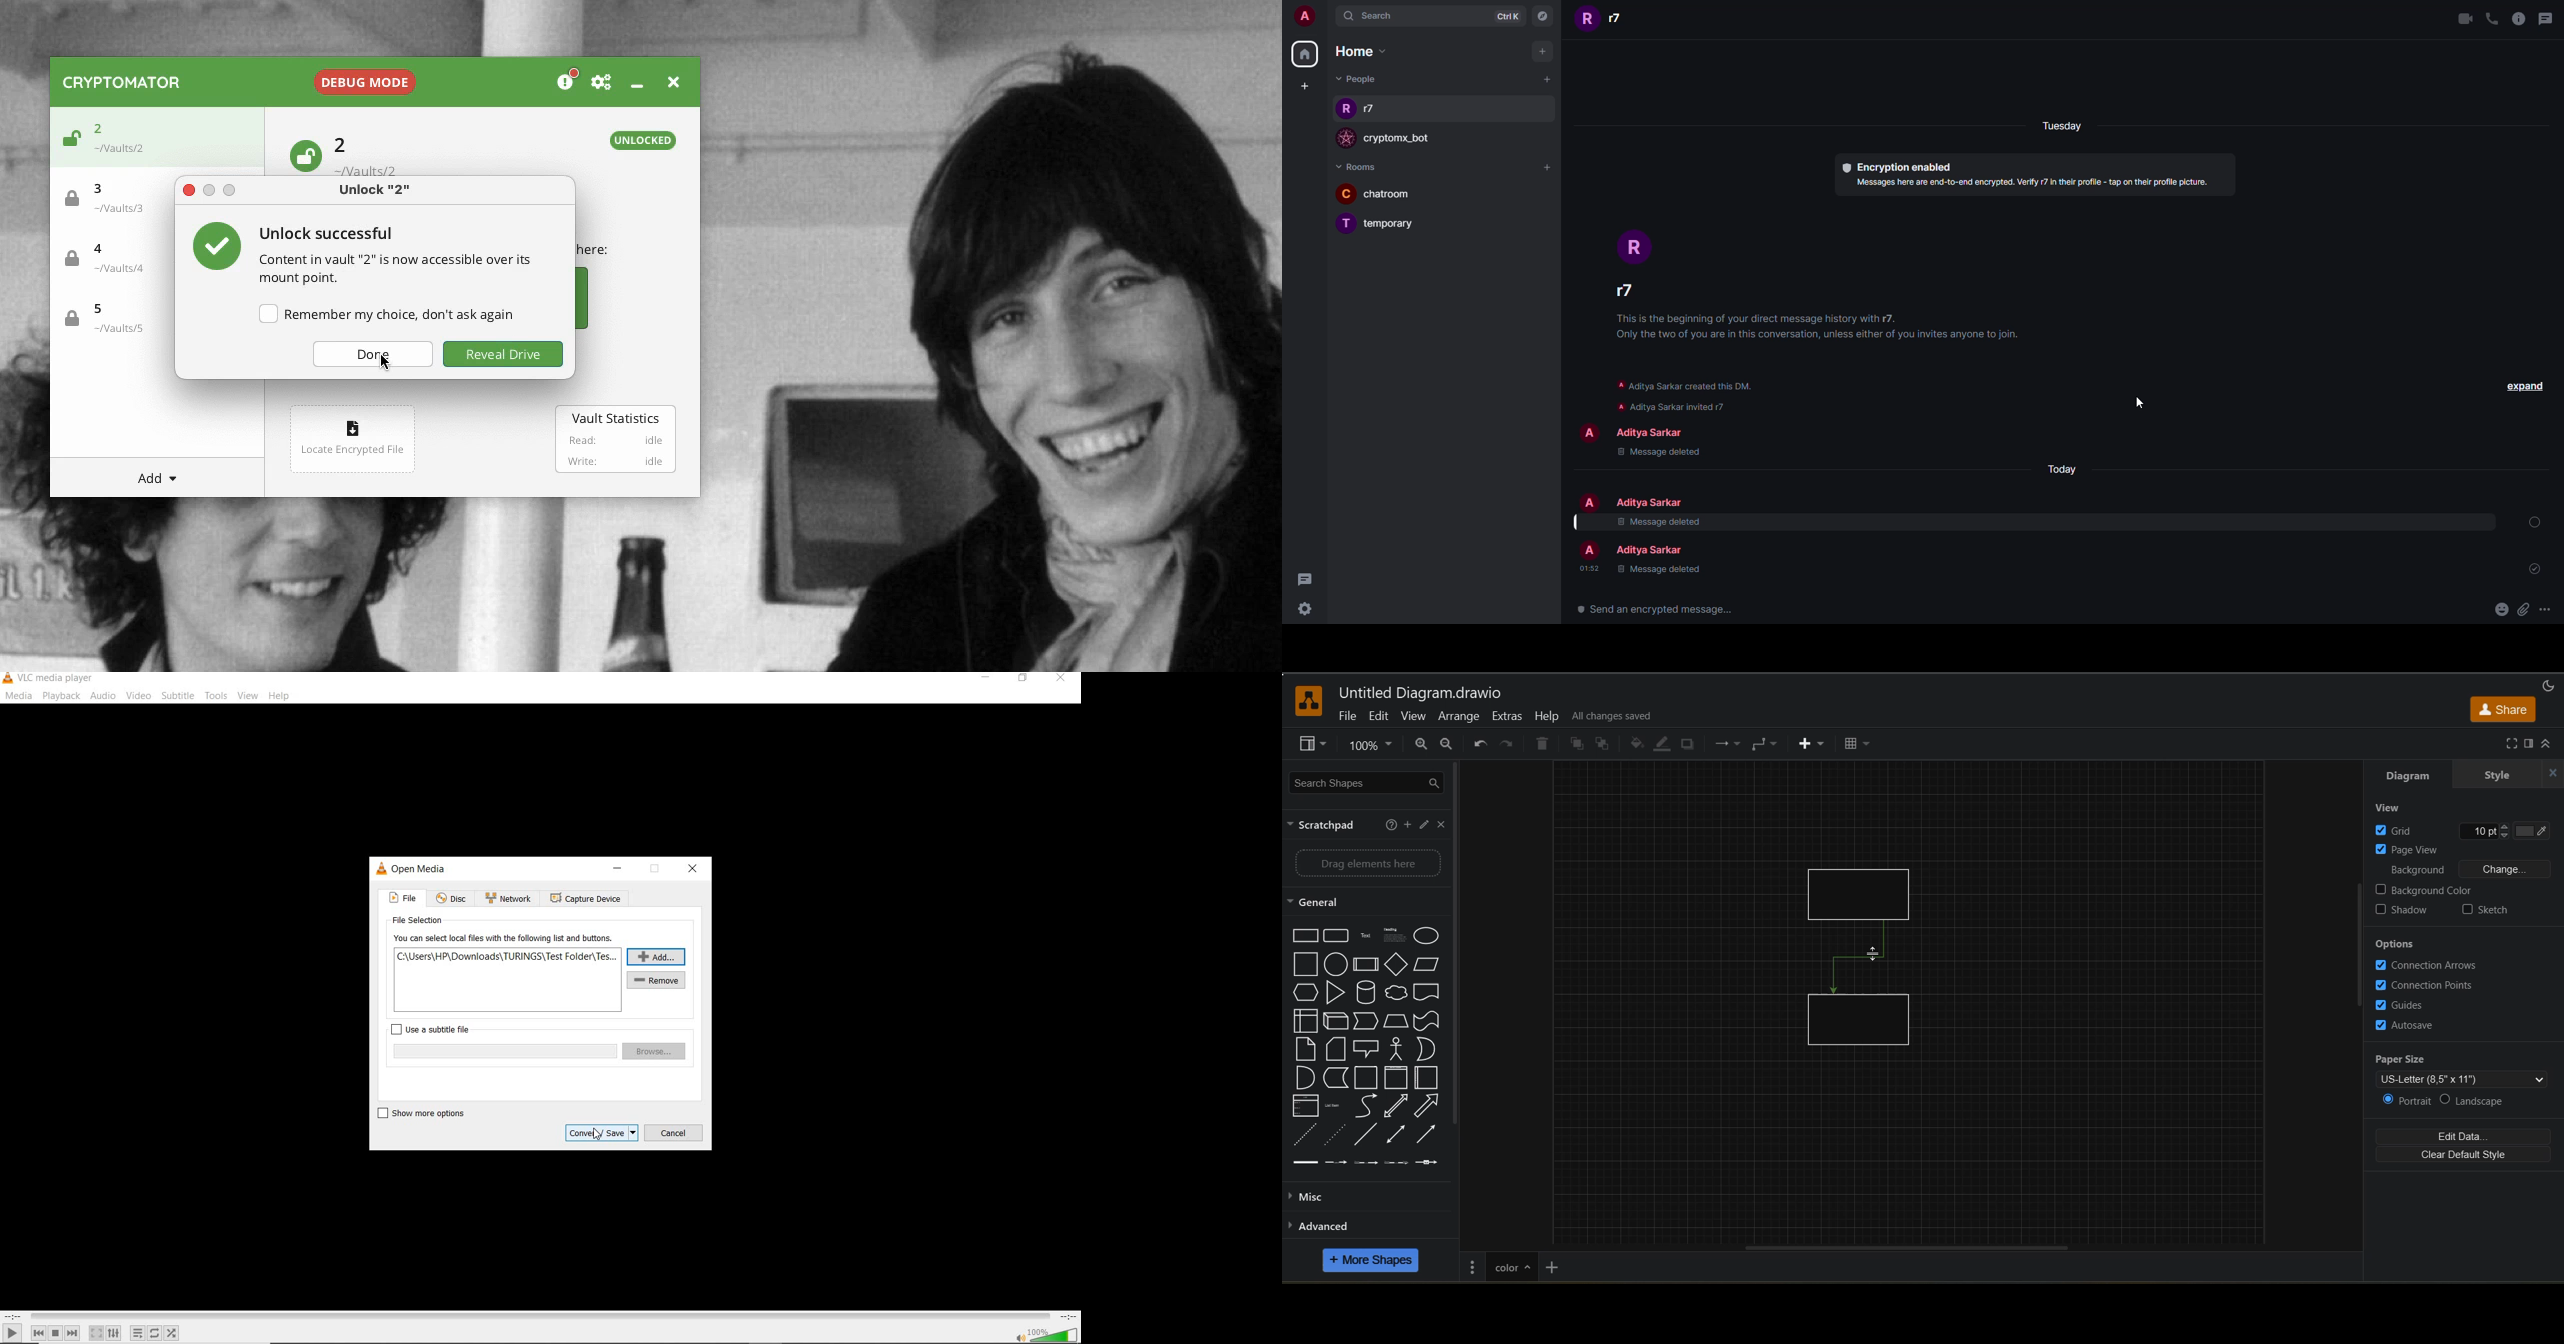  What do you see at coordinates (655, 1051) in the screenshot?
I see `browse` at bounding box center [655, 1051].